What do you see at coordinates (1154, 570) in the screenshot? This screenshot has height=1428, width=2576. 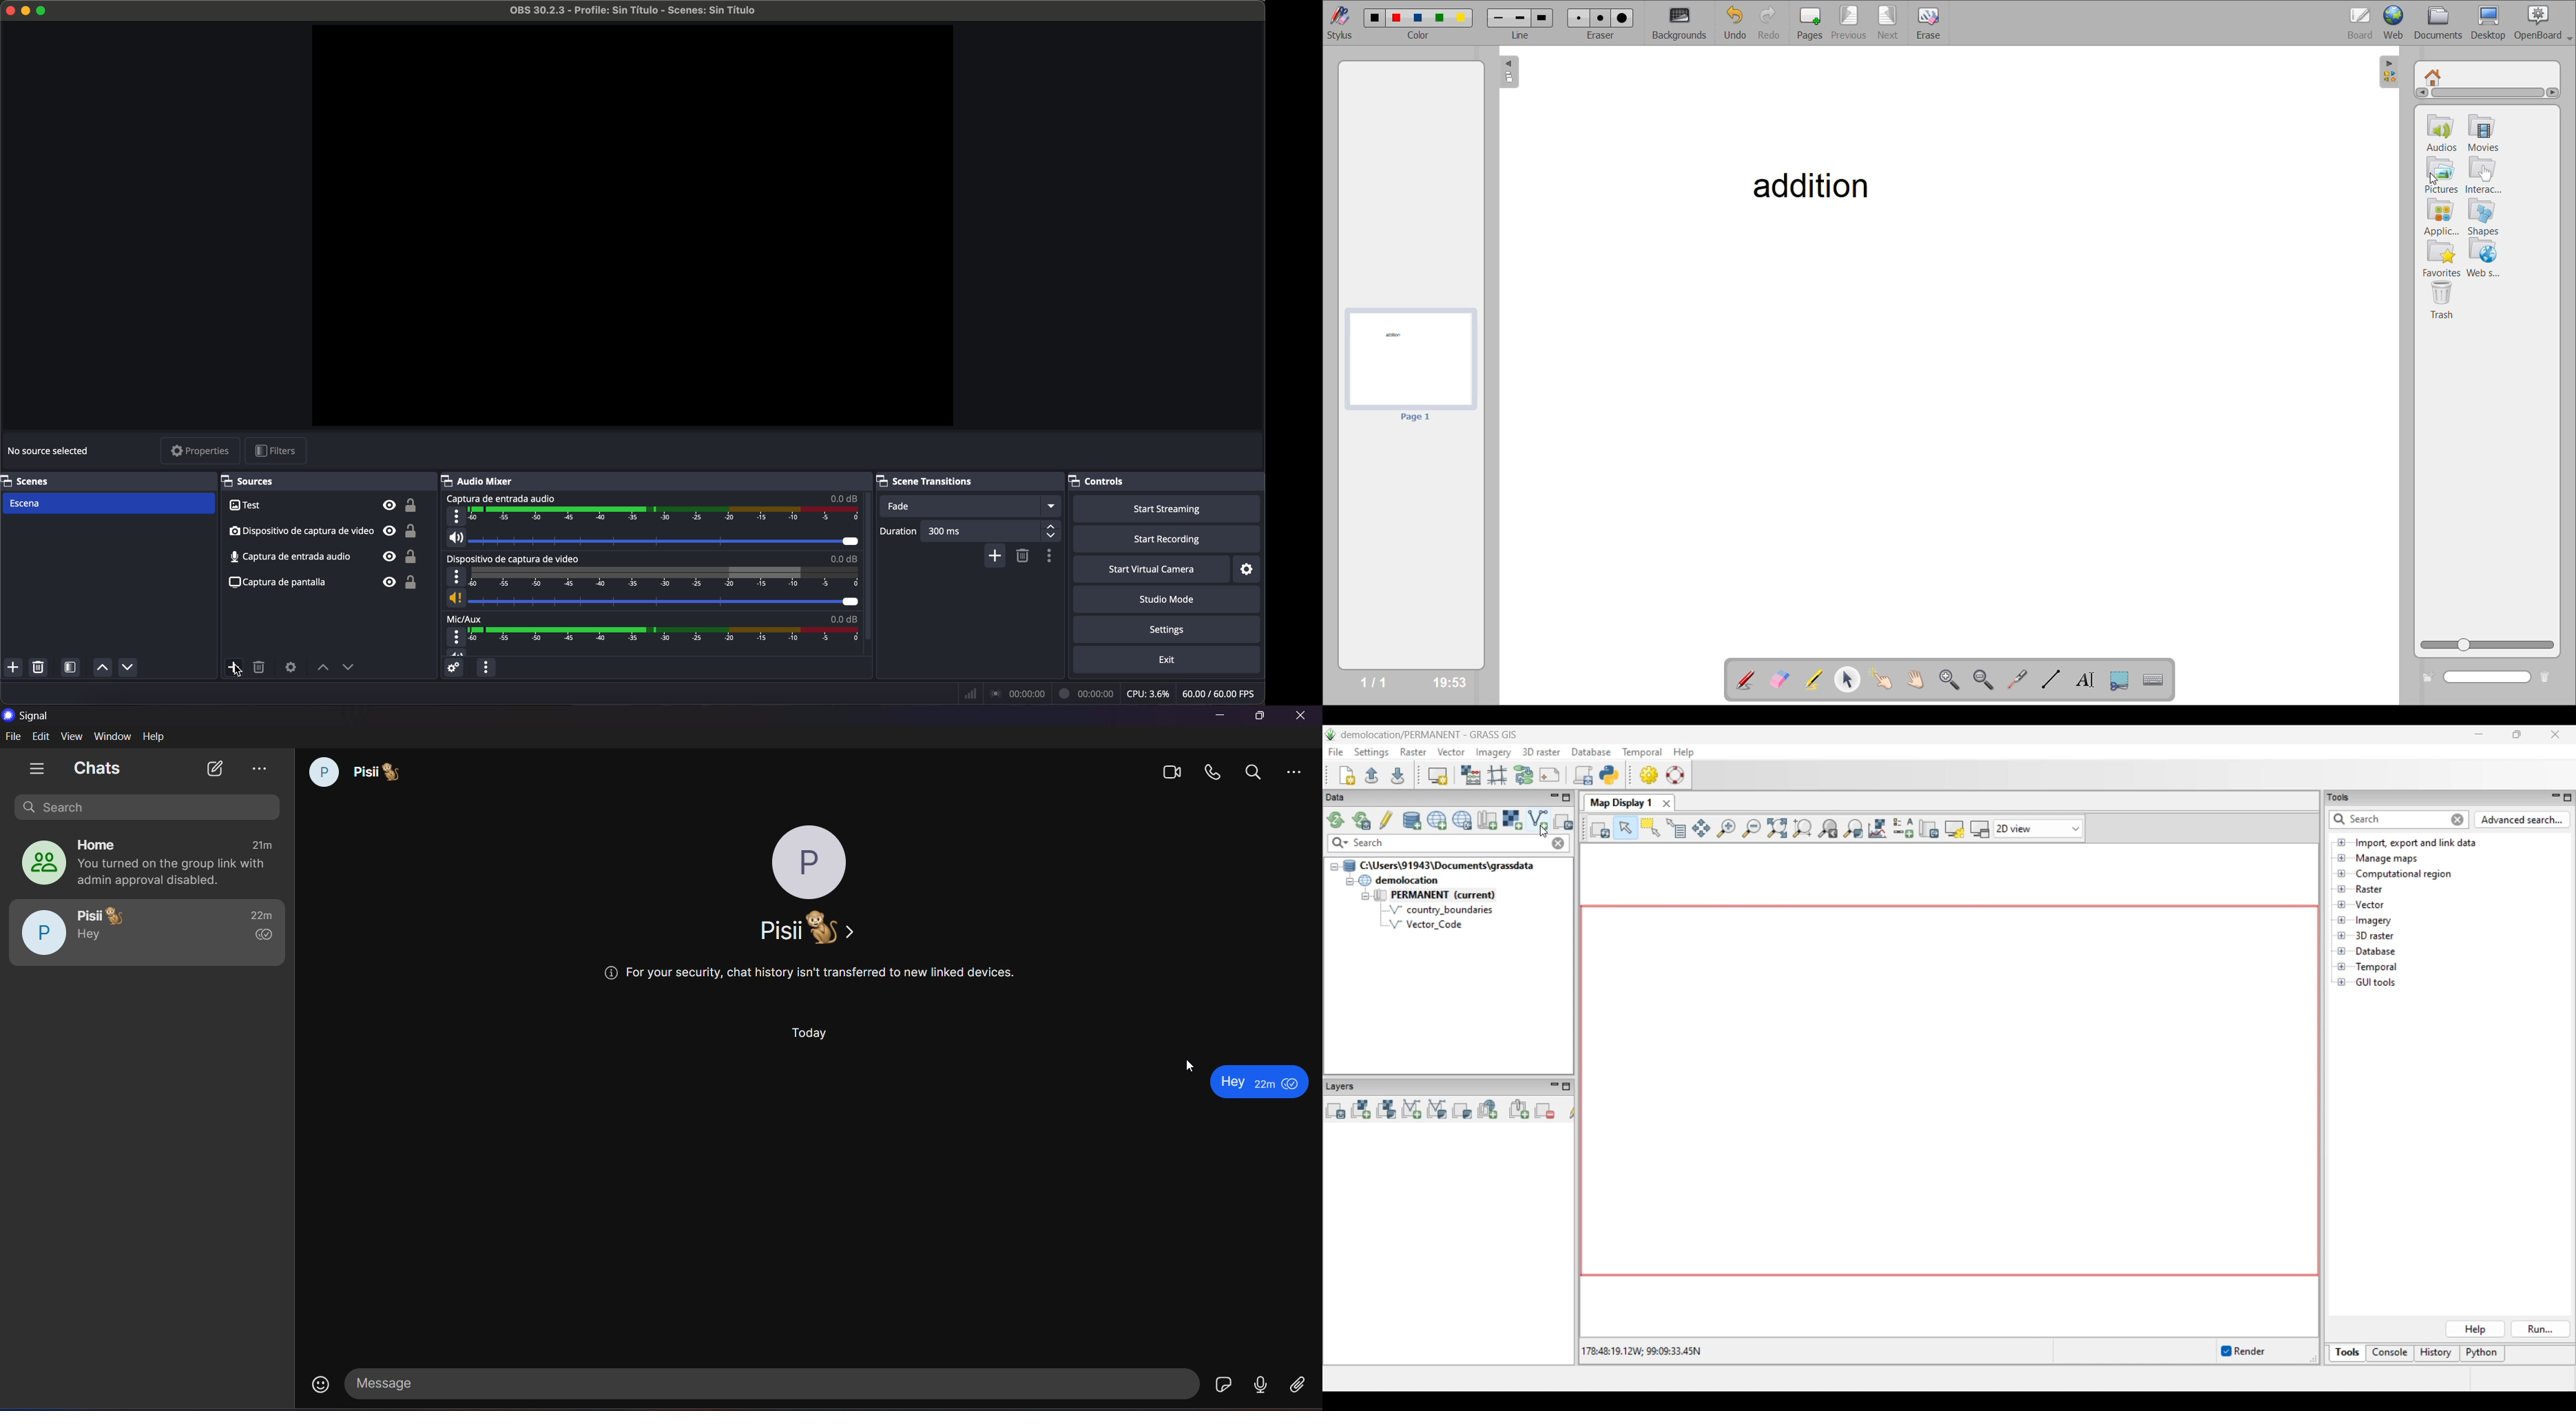 I see `start virtual camera` at bounding box center [1154, 570].